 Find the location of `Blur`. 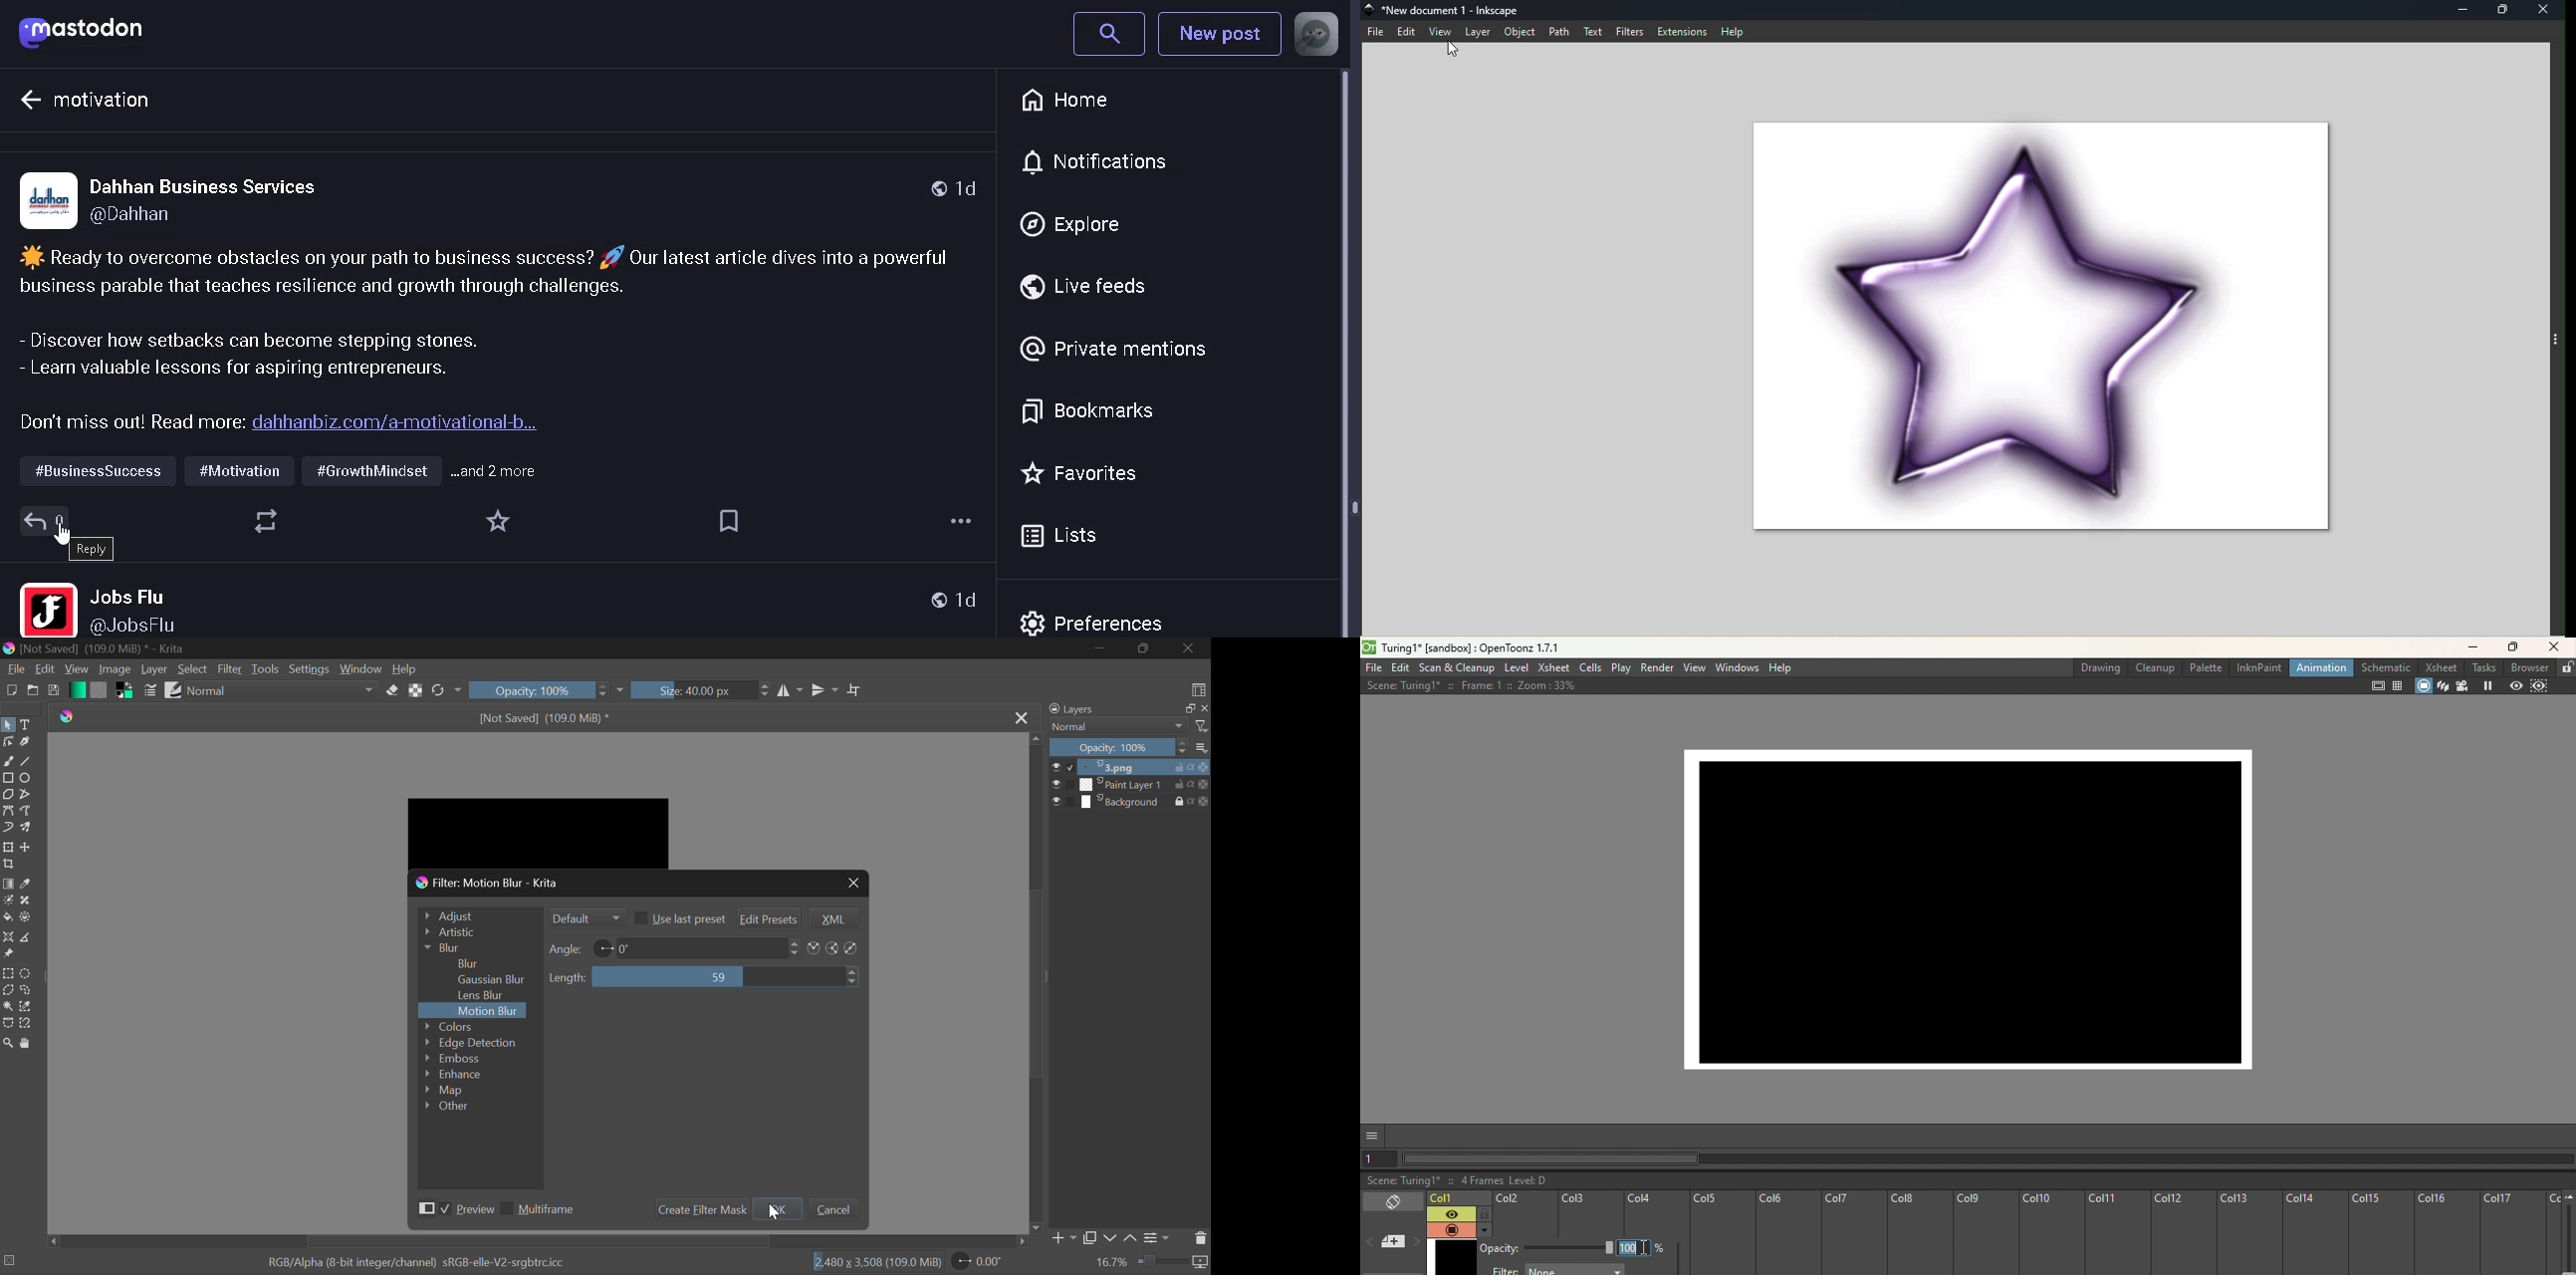

Blur is located at coordinates (477, 947).